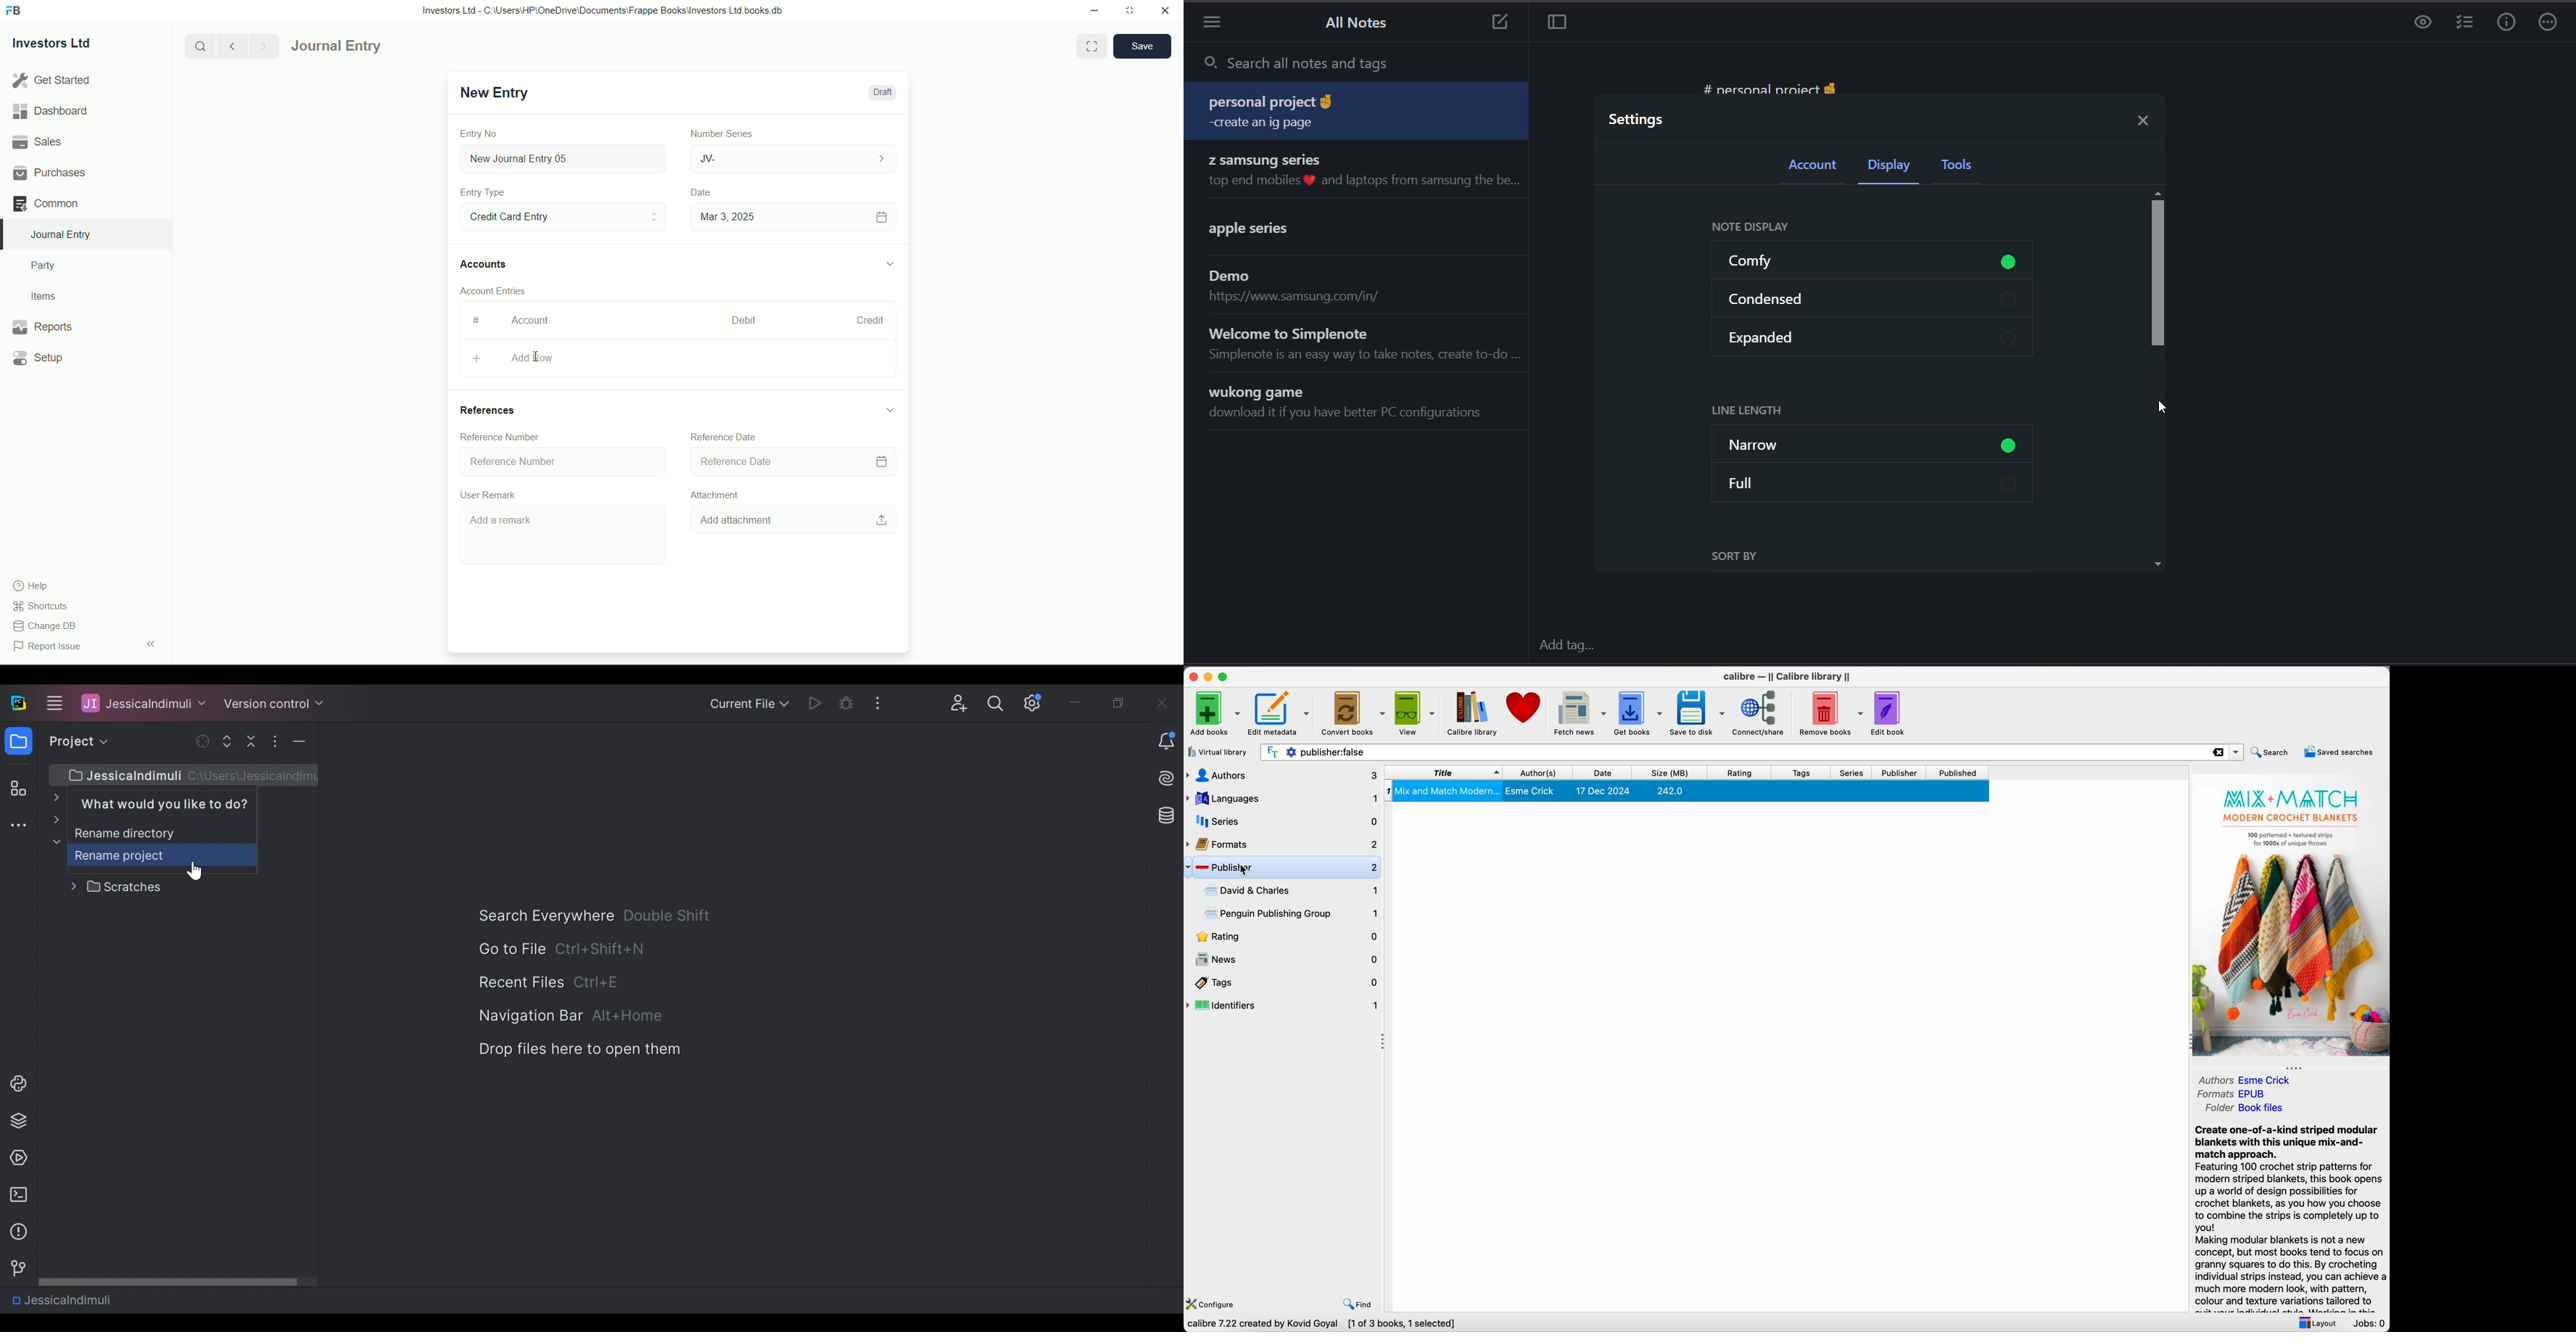 This screenshot has width=2576, height=1344. Describe the element at coordinates (43, 606) in the screenshot. I see `shortcuts` at that location.